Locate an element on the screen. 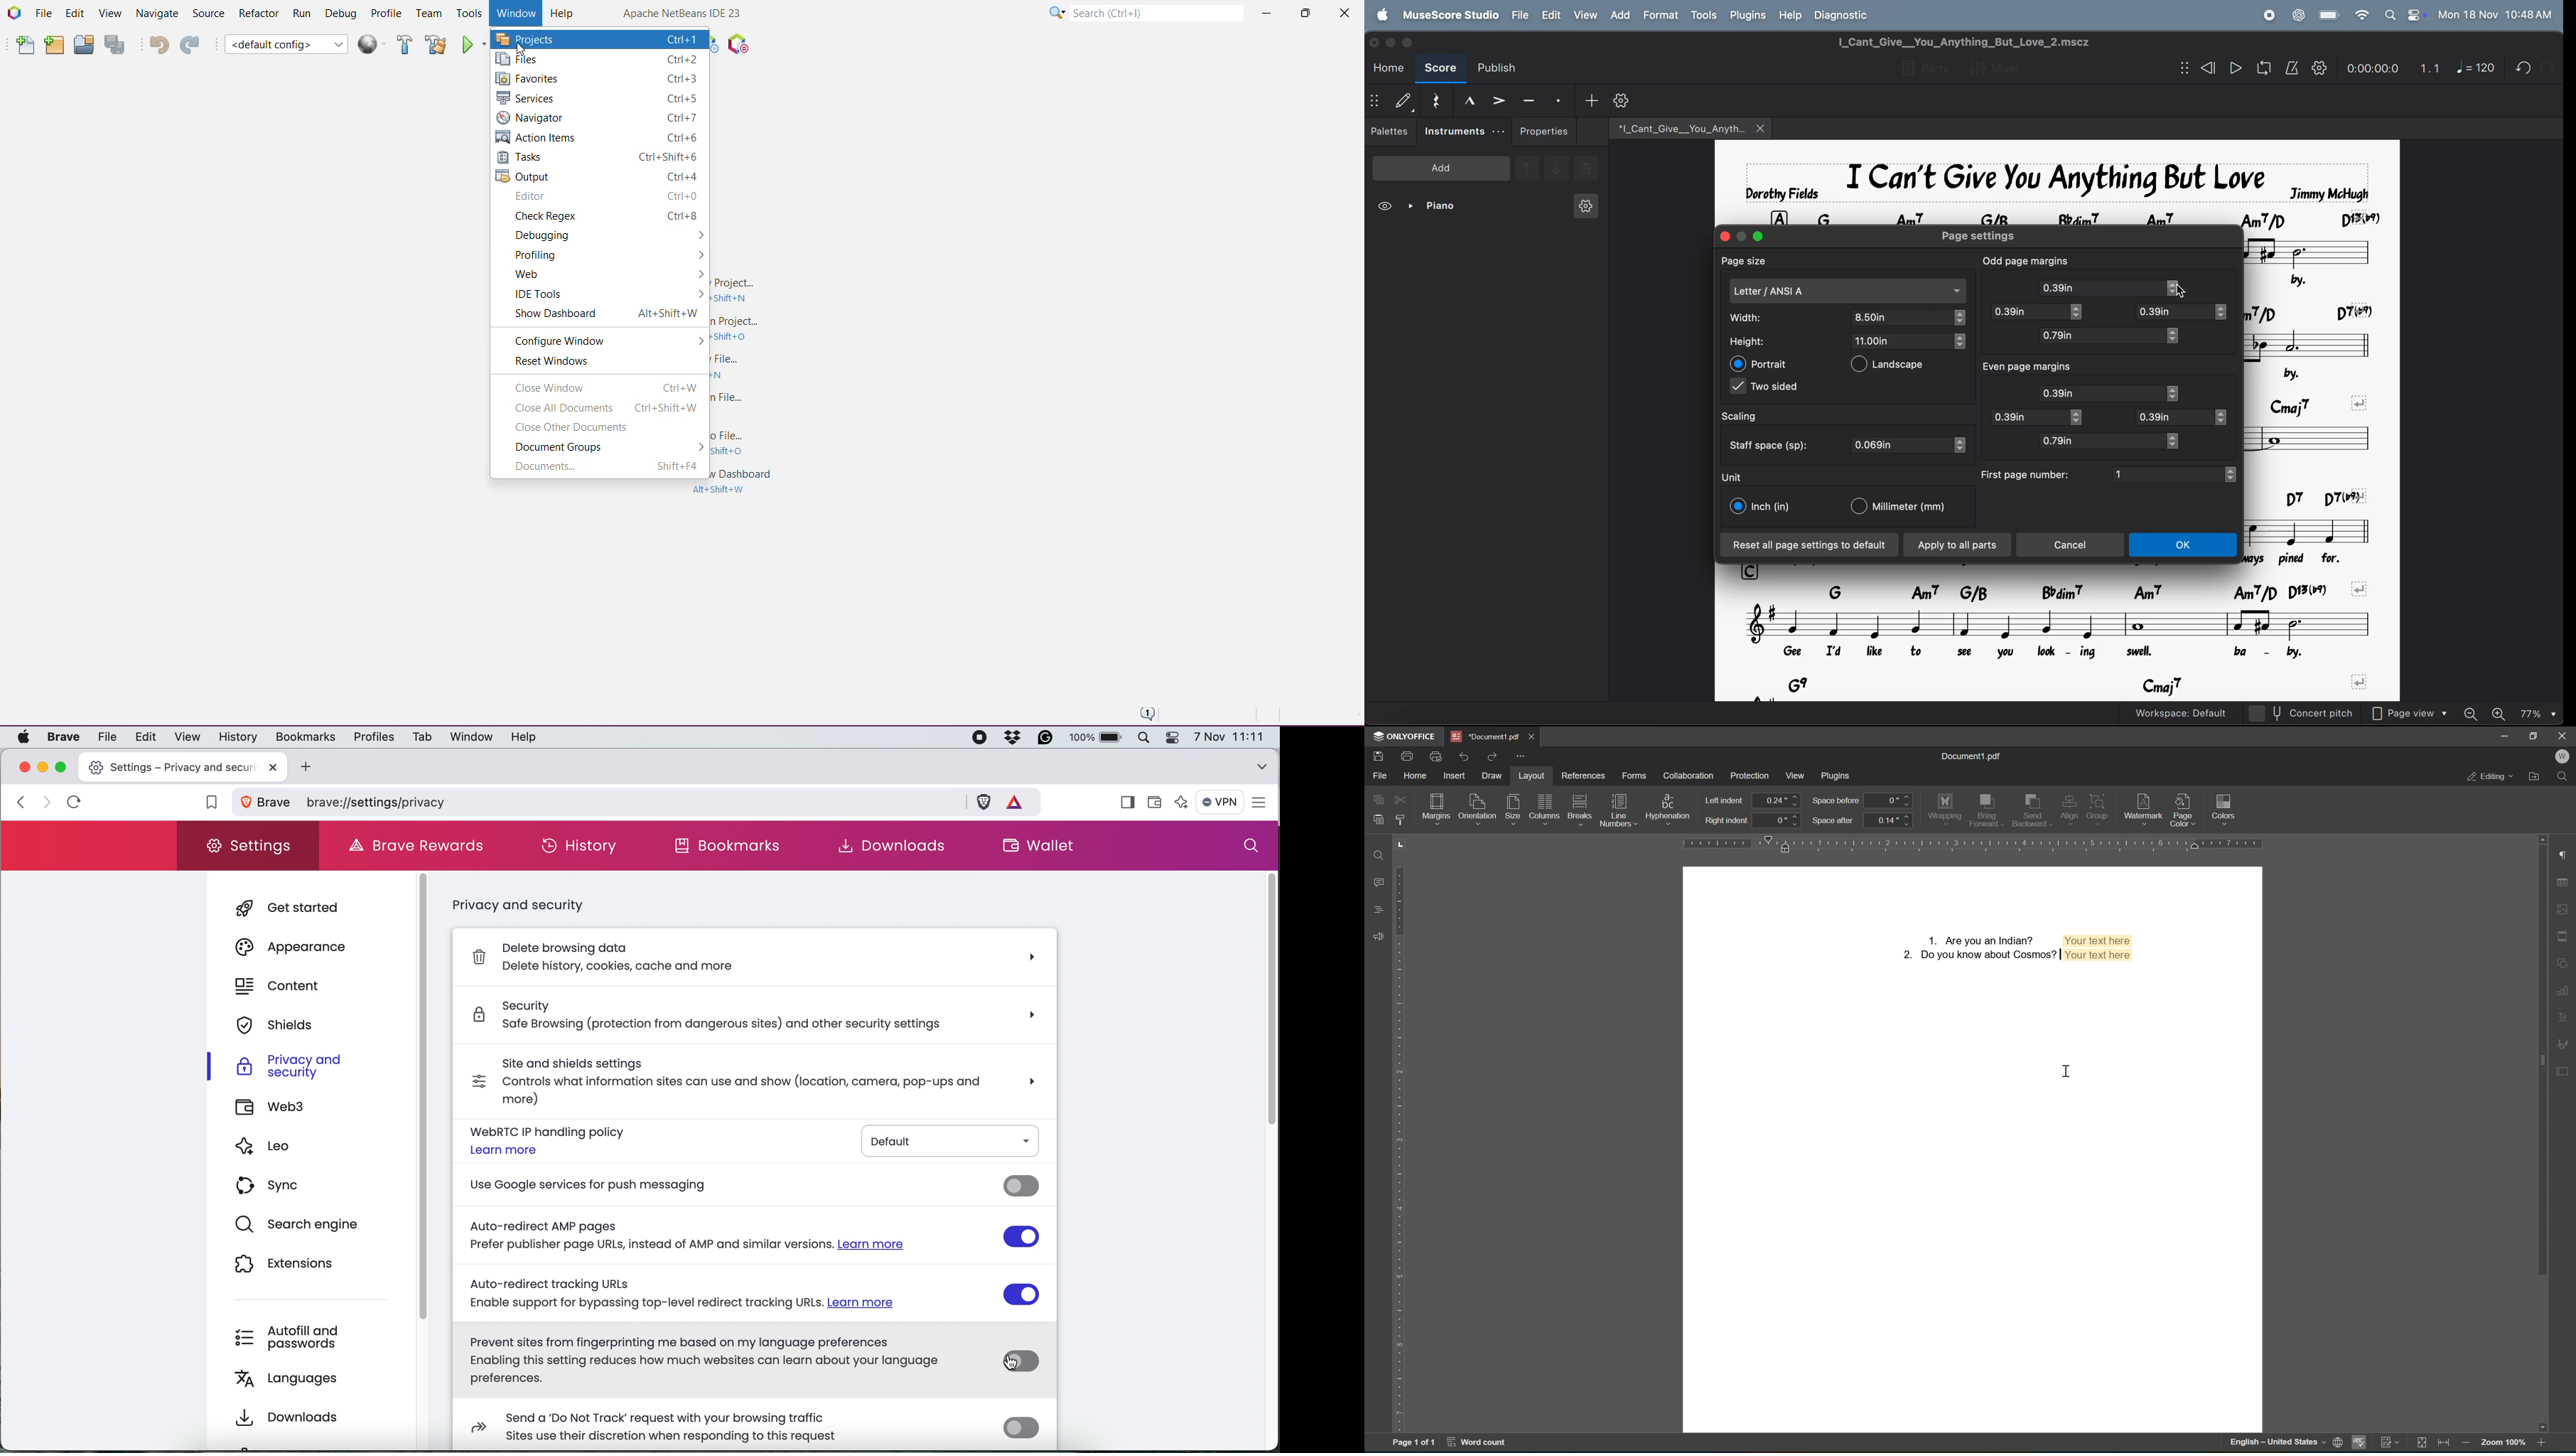 The width and height of the screenshot is (2576, 1456). space before is located at coordinates (1836, 801).